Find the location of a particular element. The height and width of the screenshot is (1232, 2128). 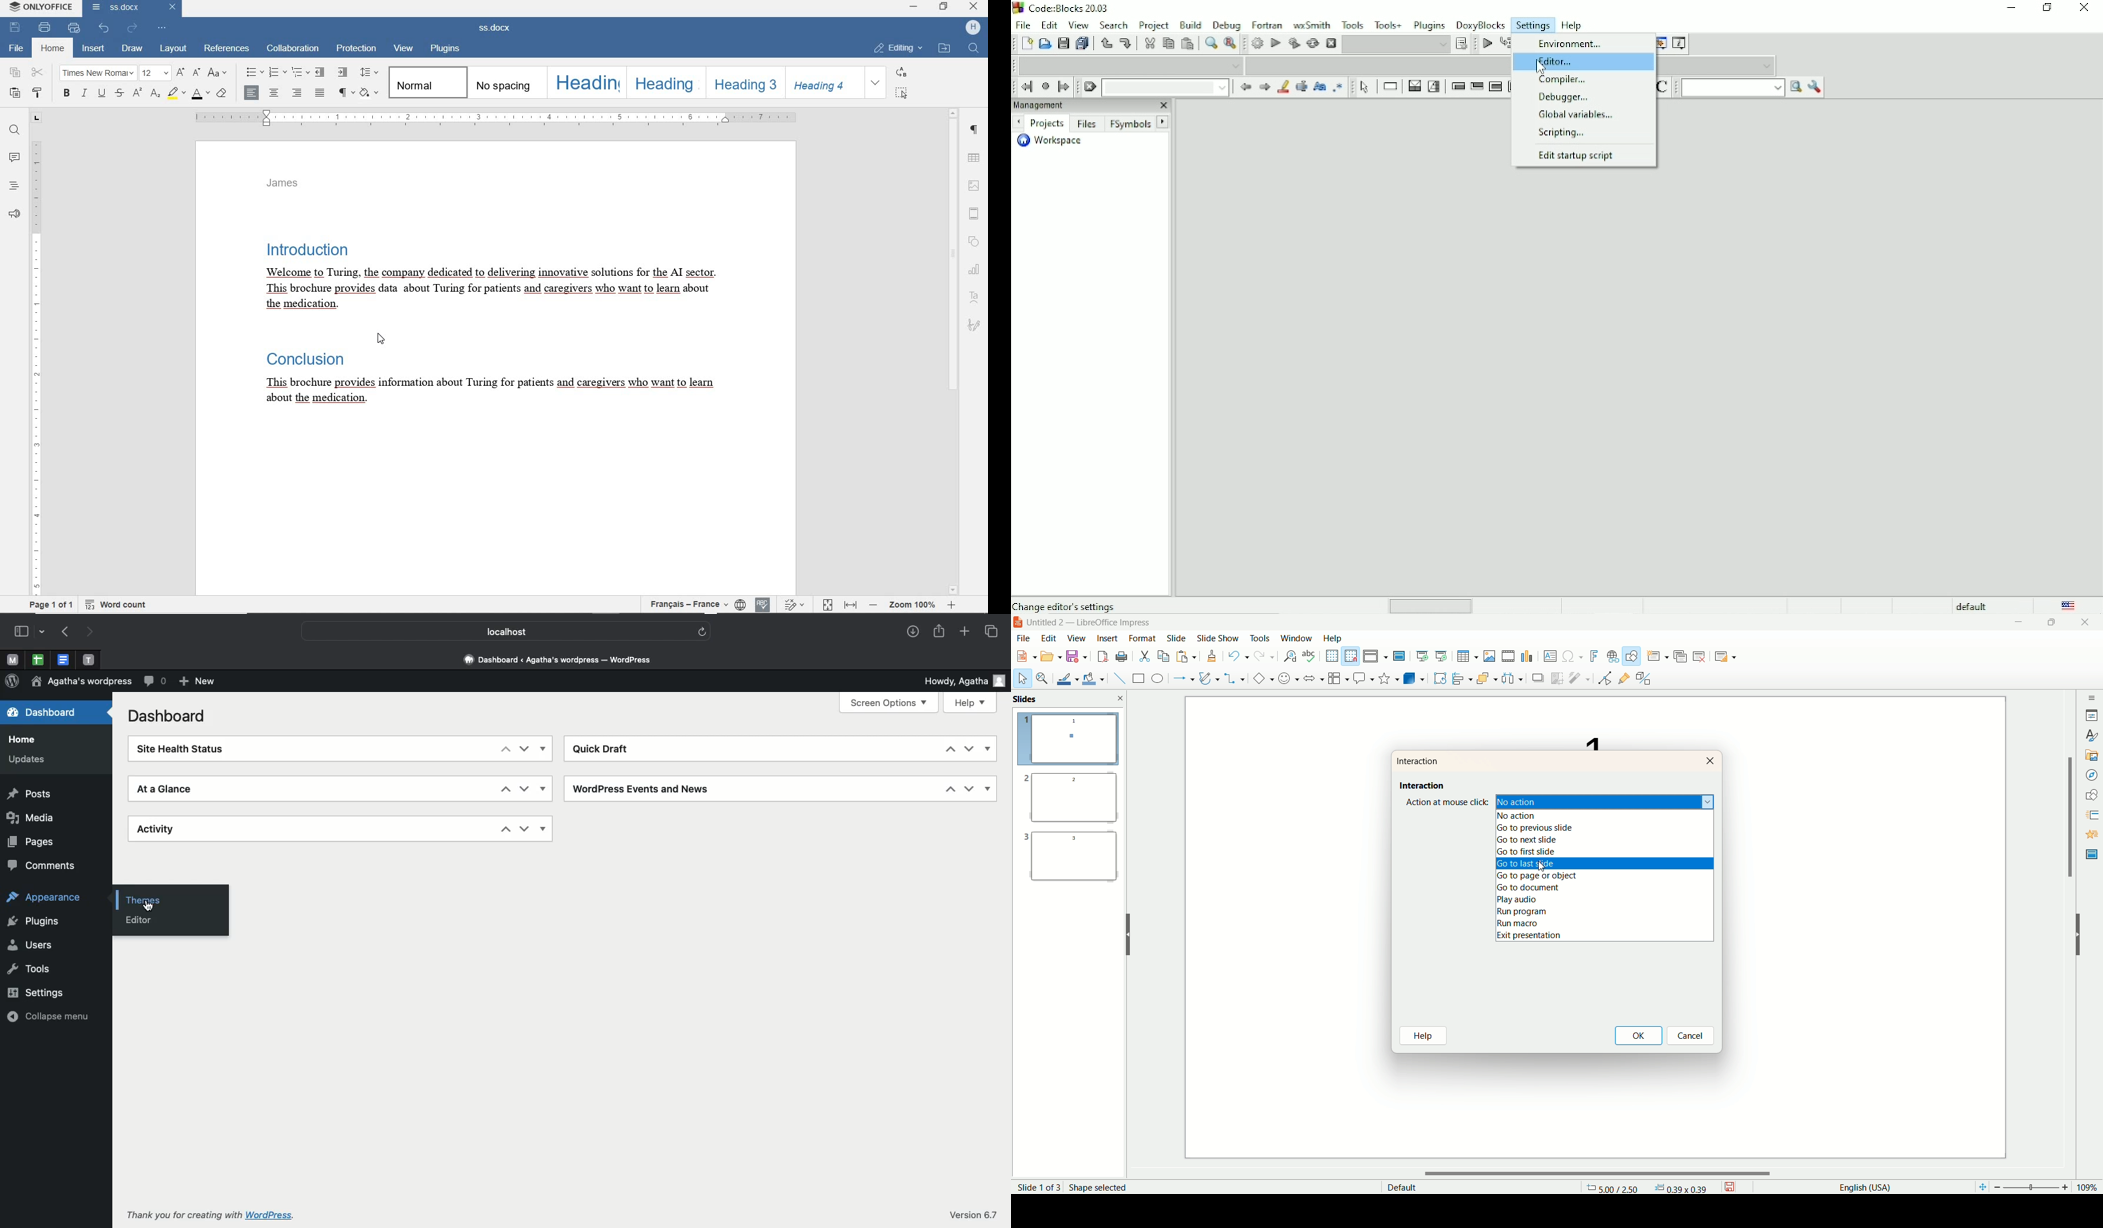

close is located at coordinates (1121, 698).